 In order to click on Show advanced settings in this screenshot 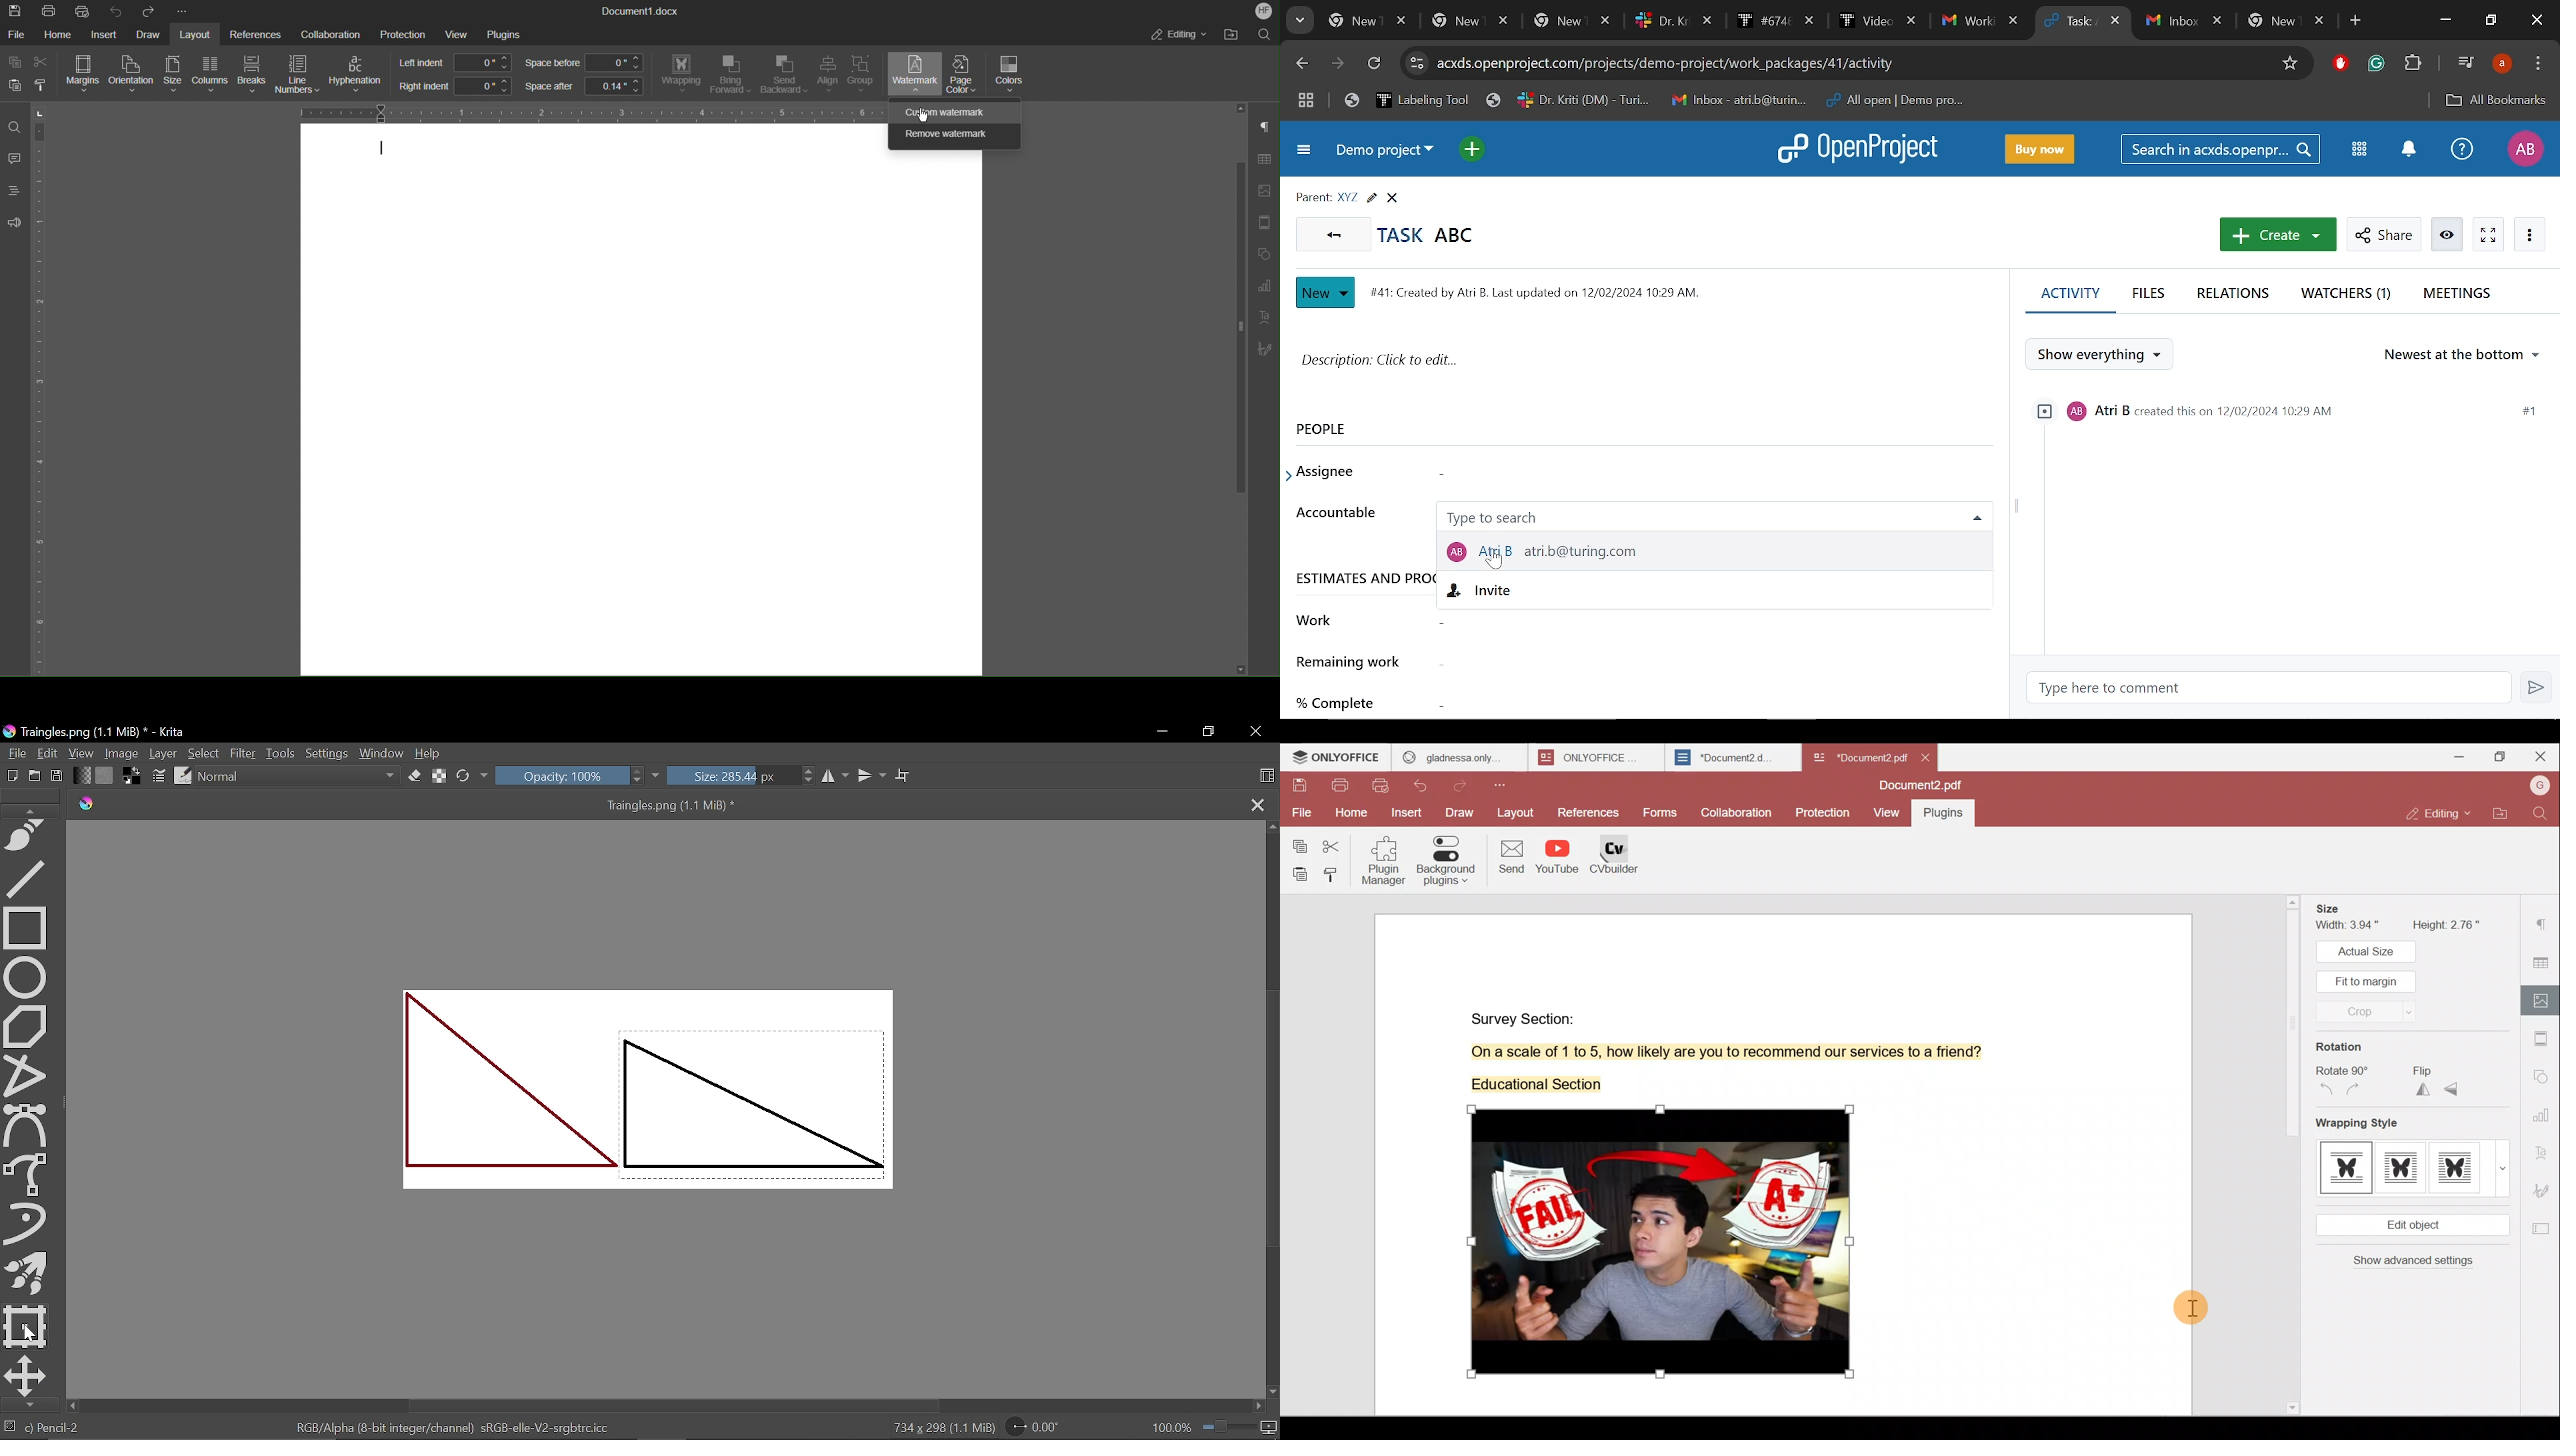, I will do `click(2416, 1266)`.